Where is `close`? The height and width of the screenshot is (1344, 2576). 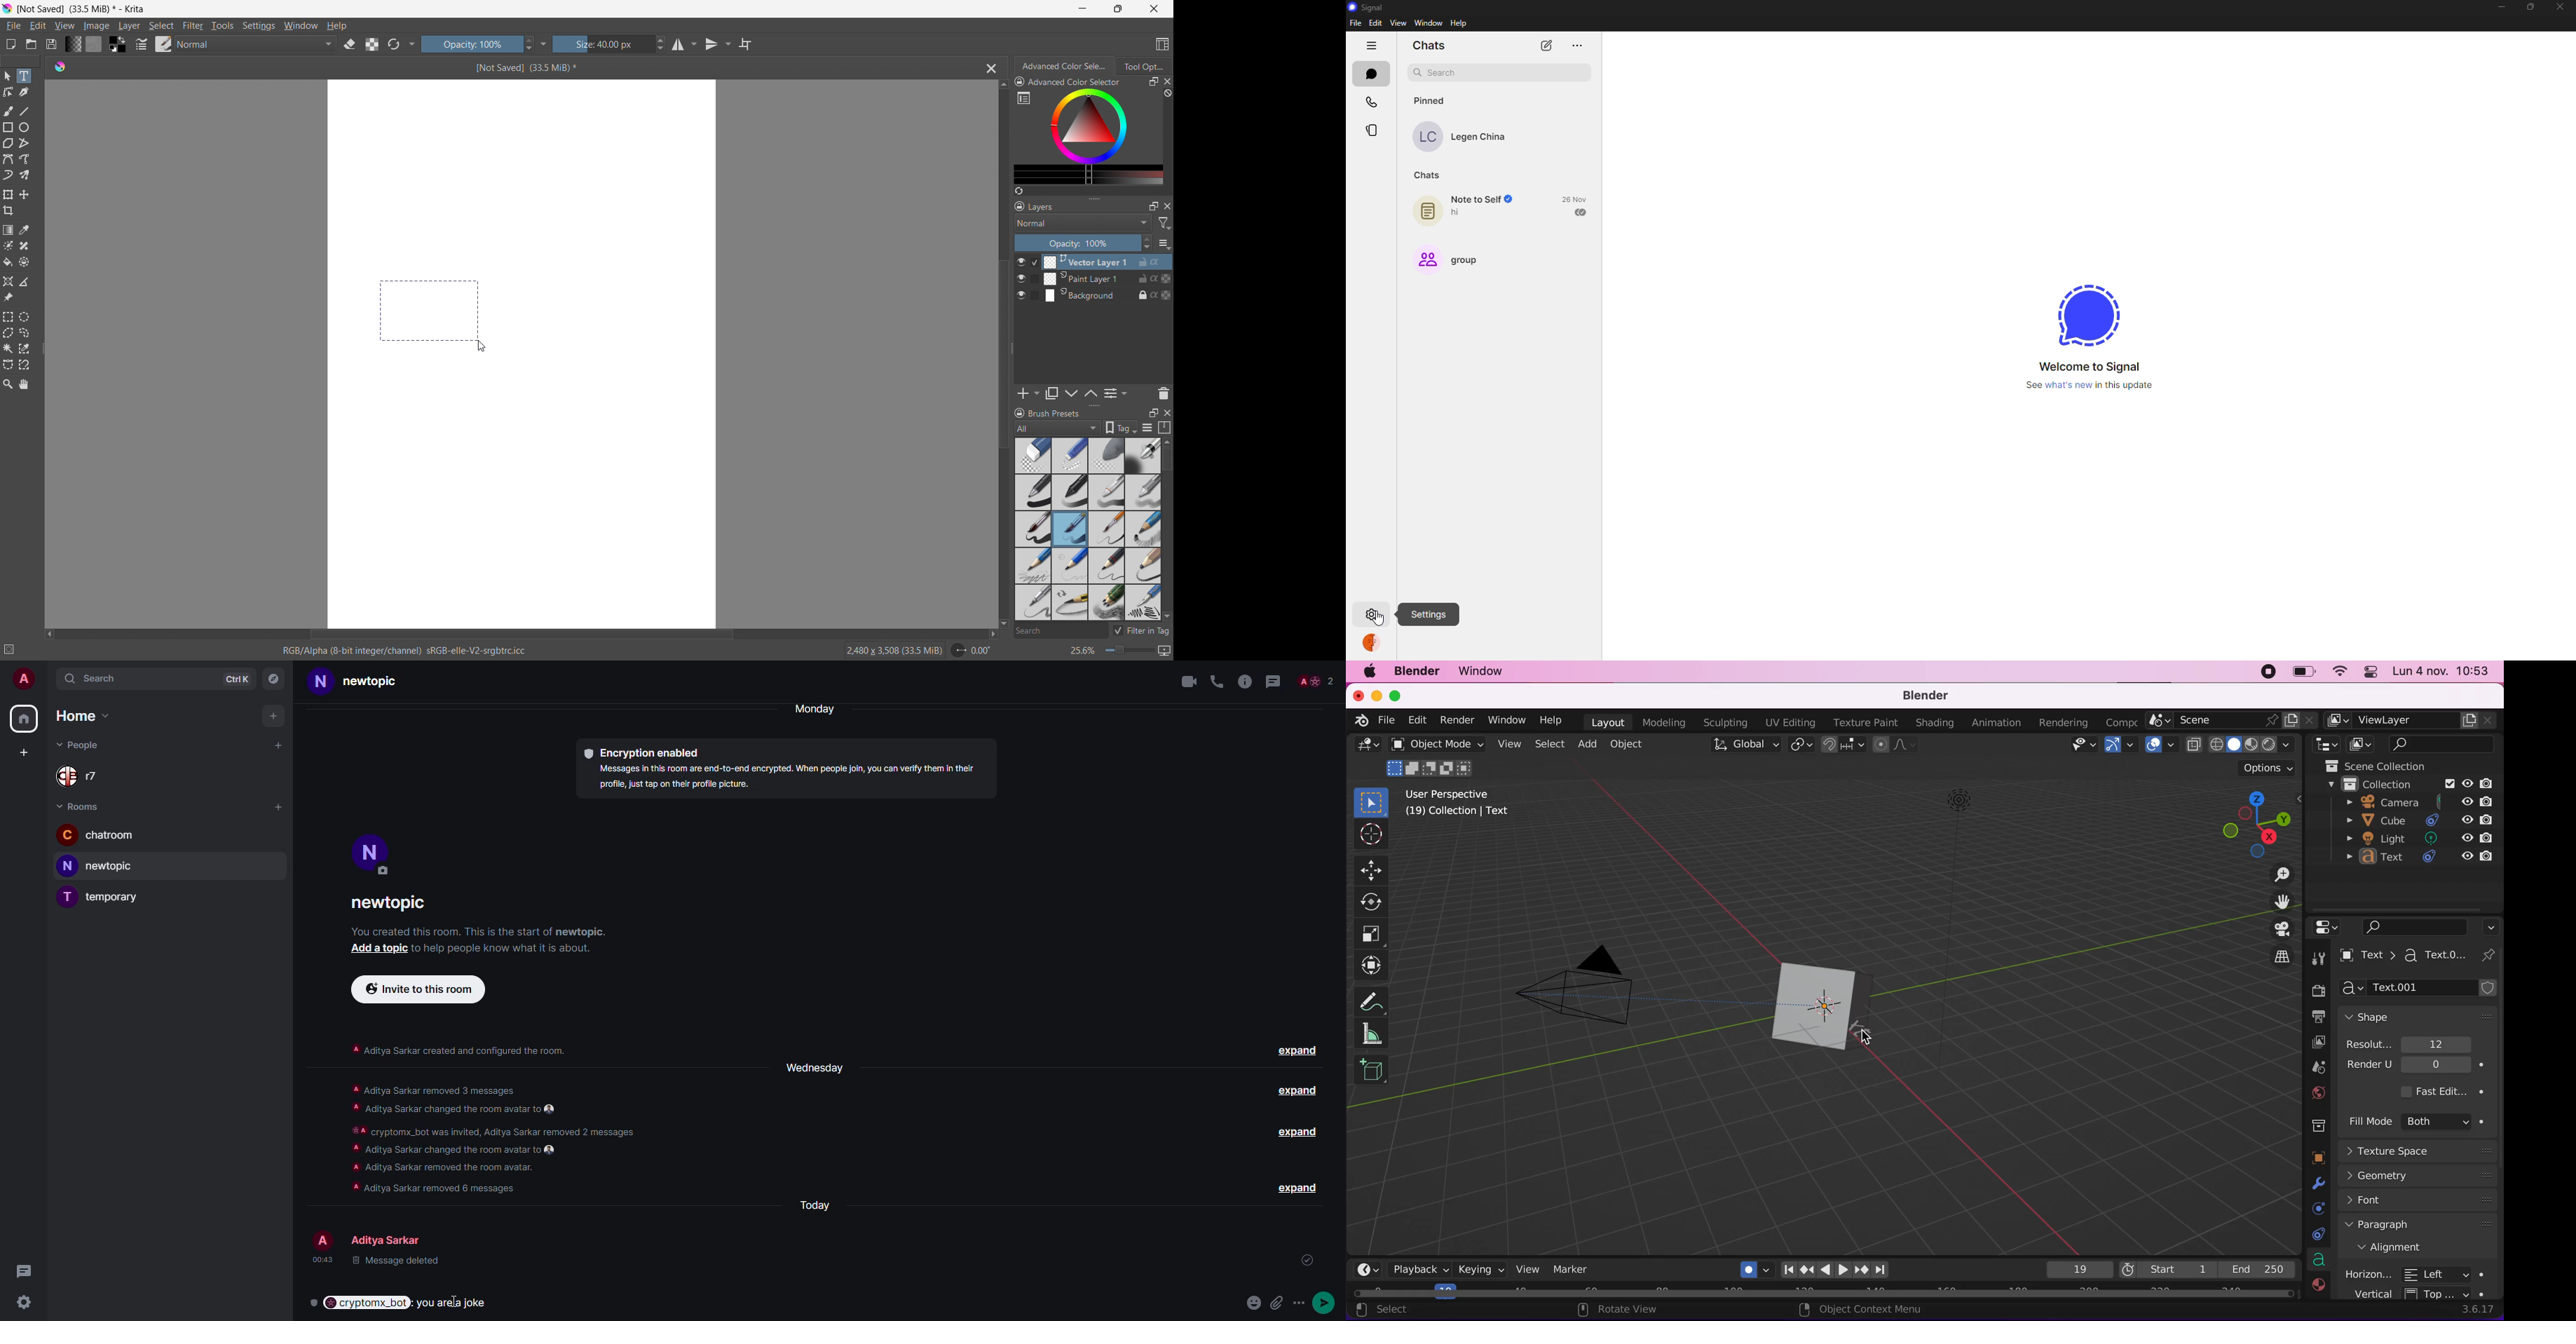
close is located at coordinates (1167, 205).